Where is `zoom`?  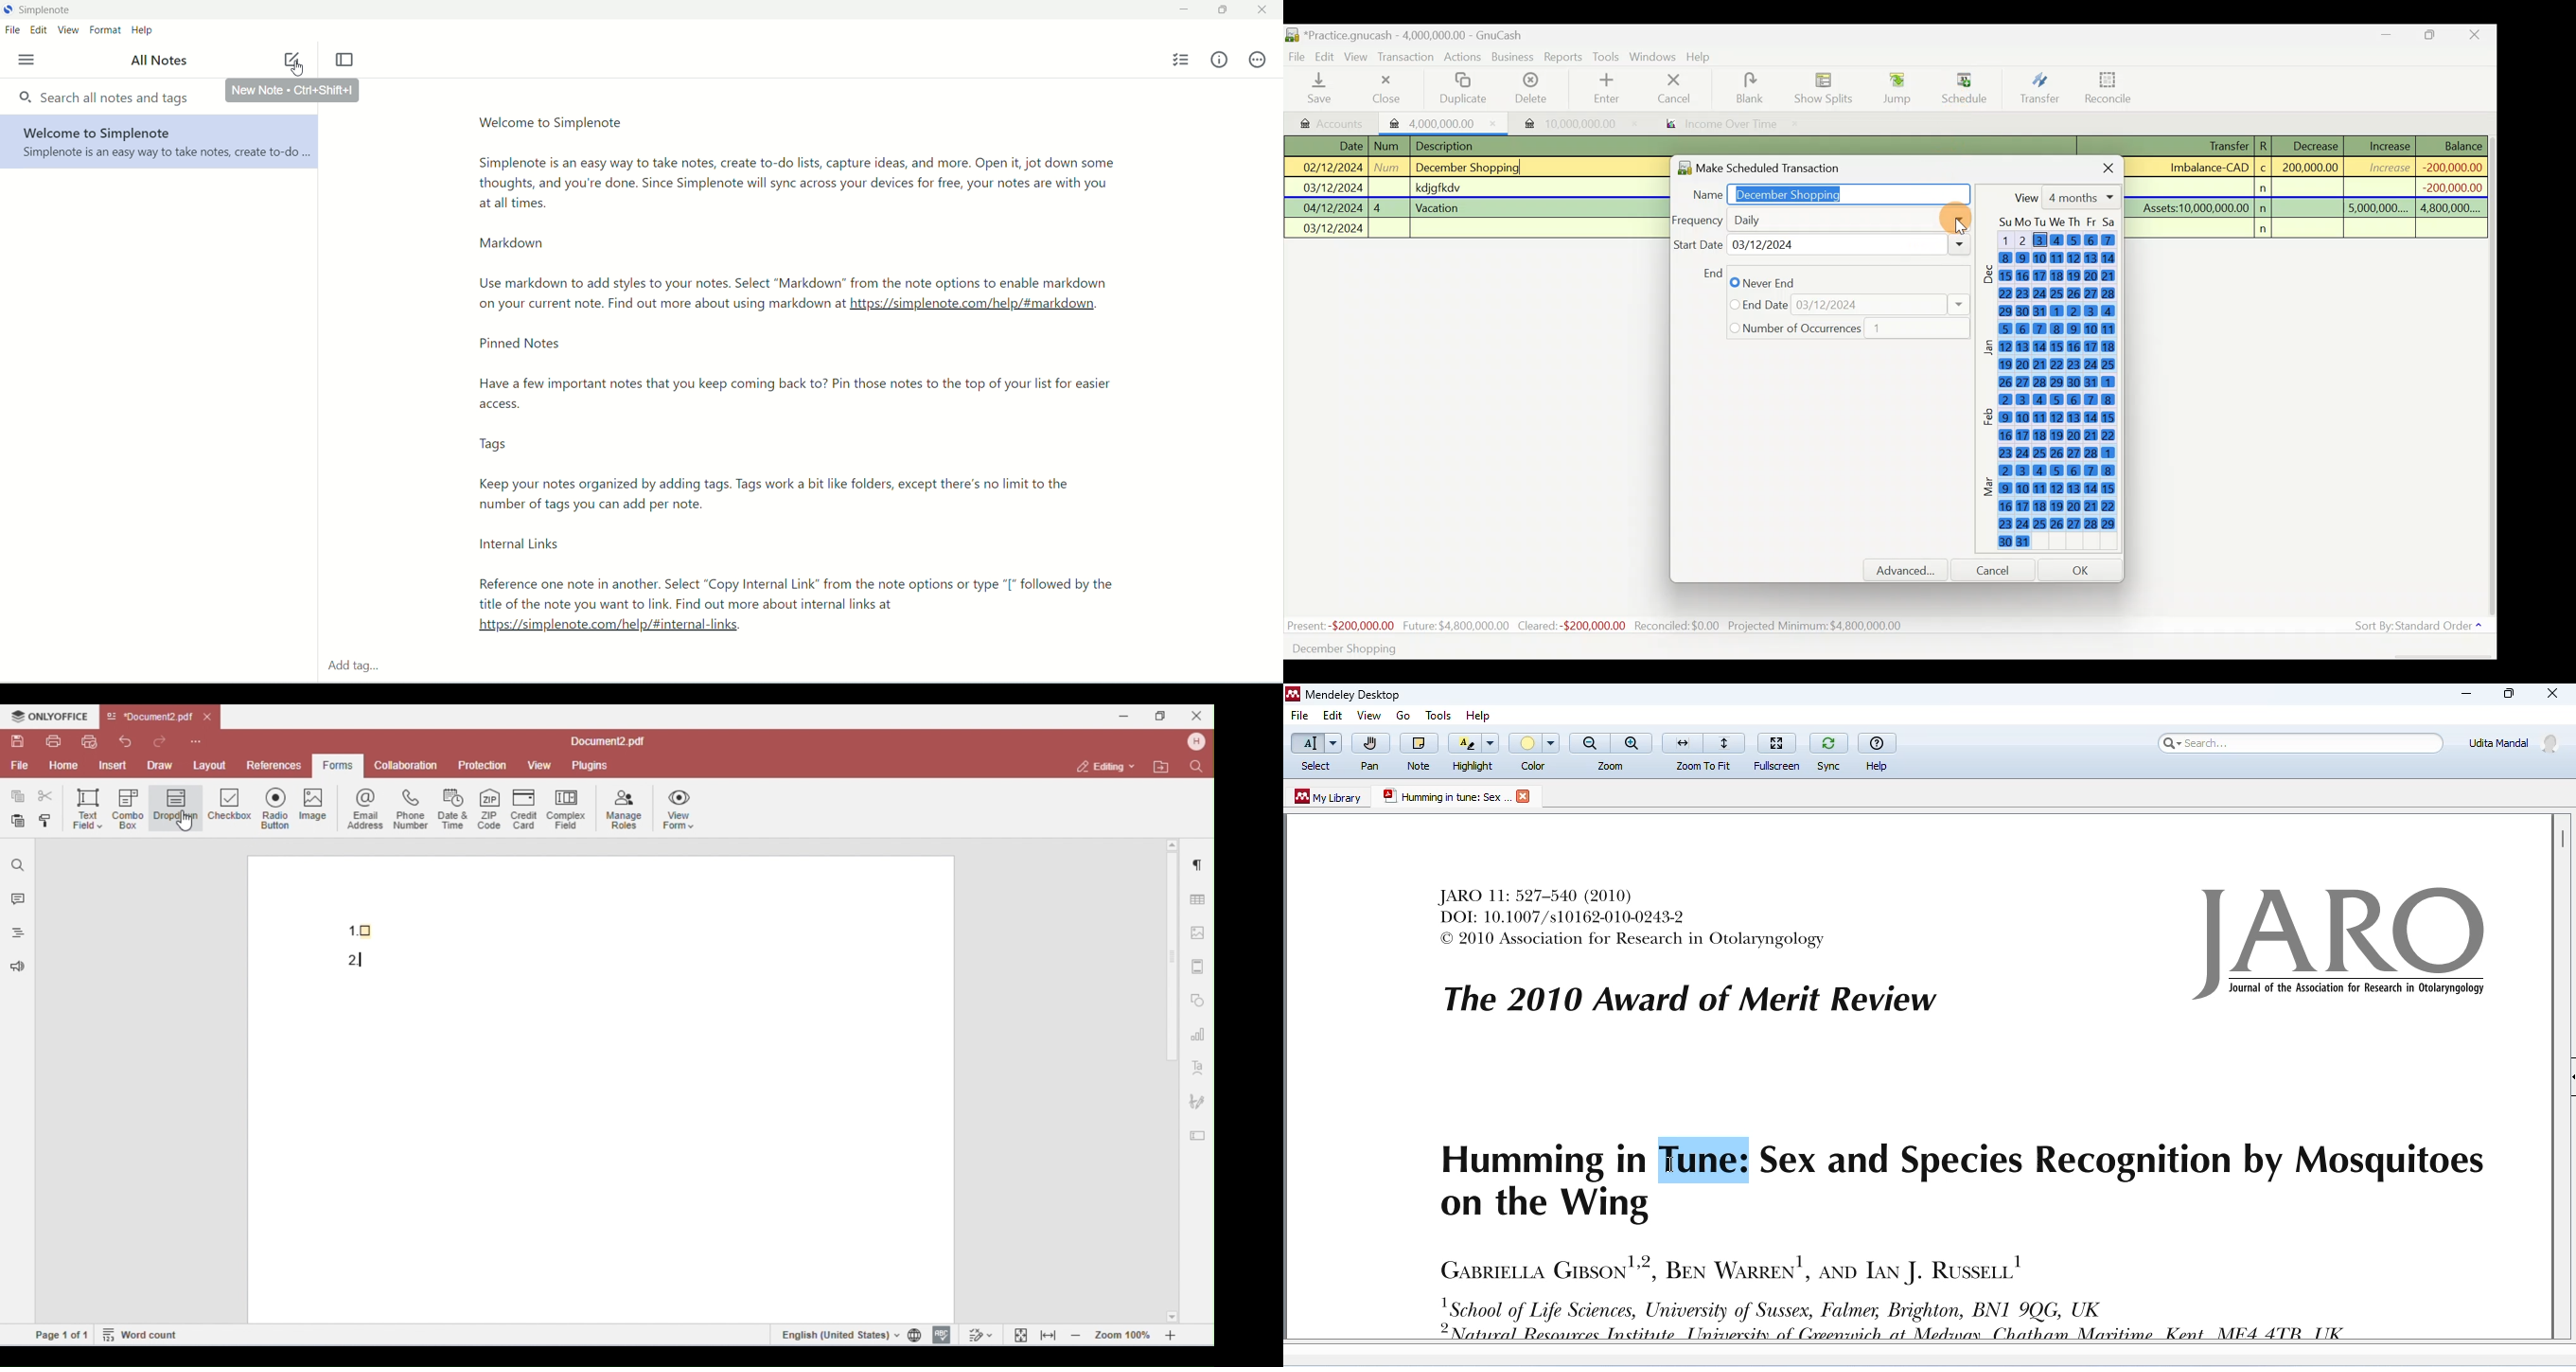
zoom is located at coordinates (1612, 751).